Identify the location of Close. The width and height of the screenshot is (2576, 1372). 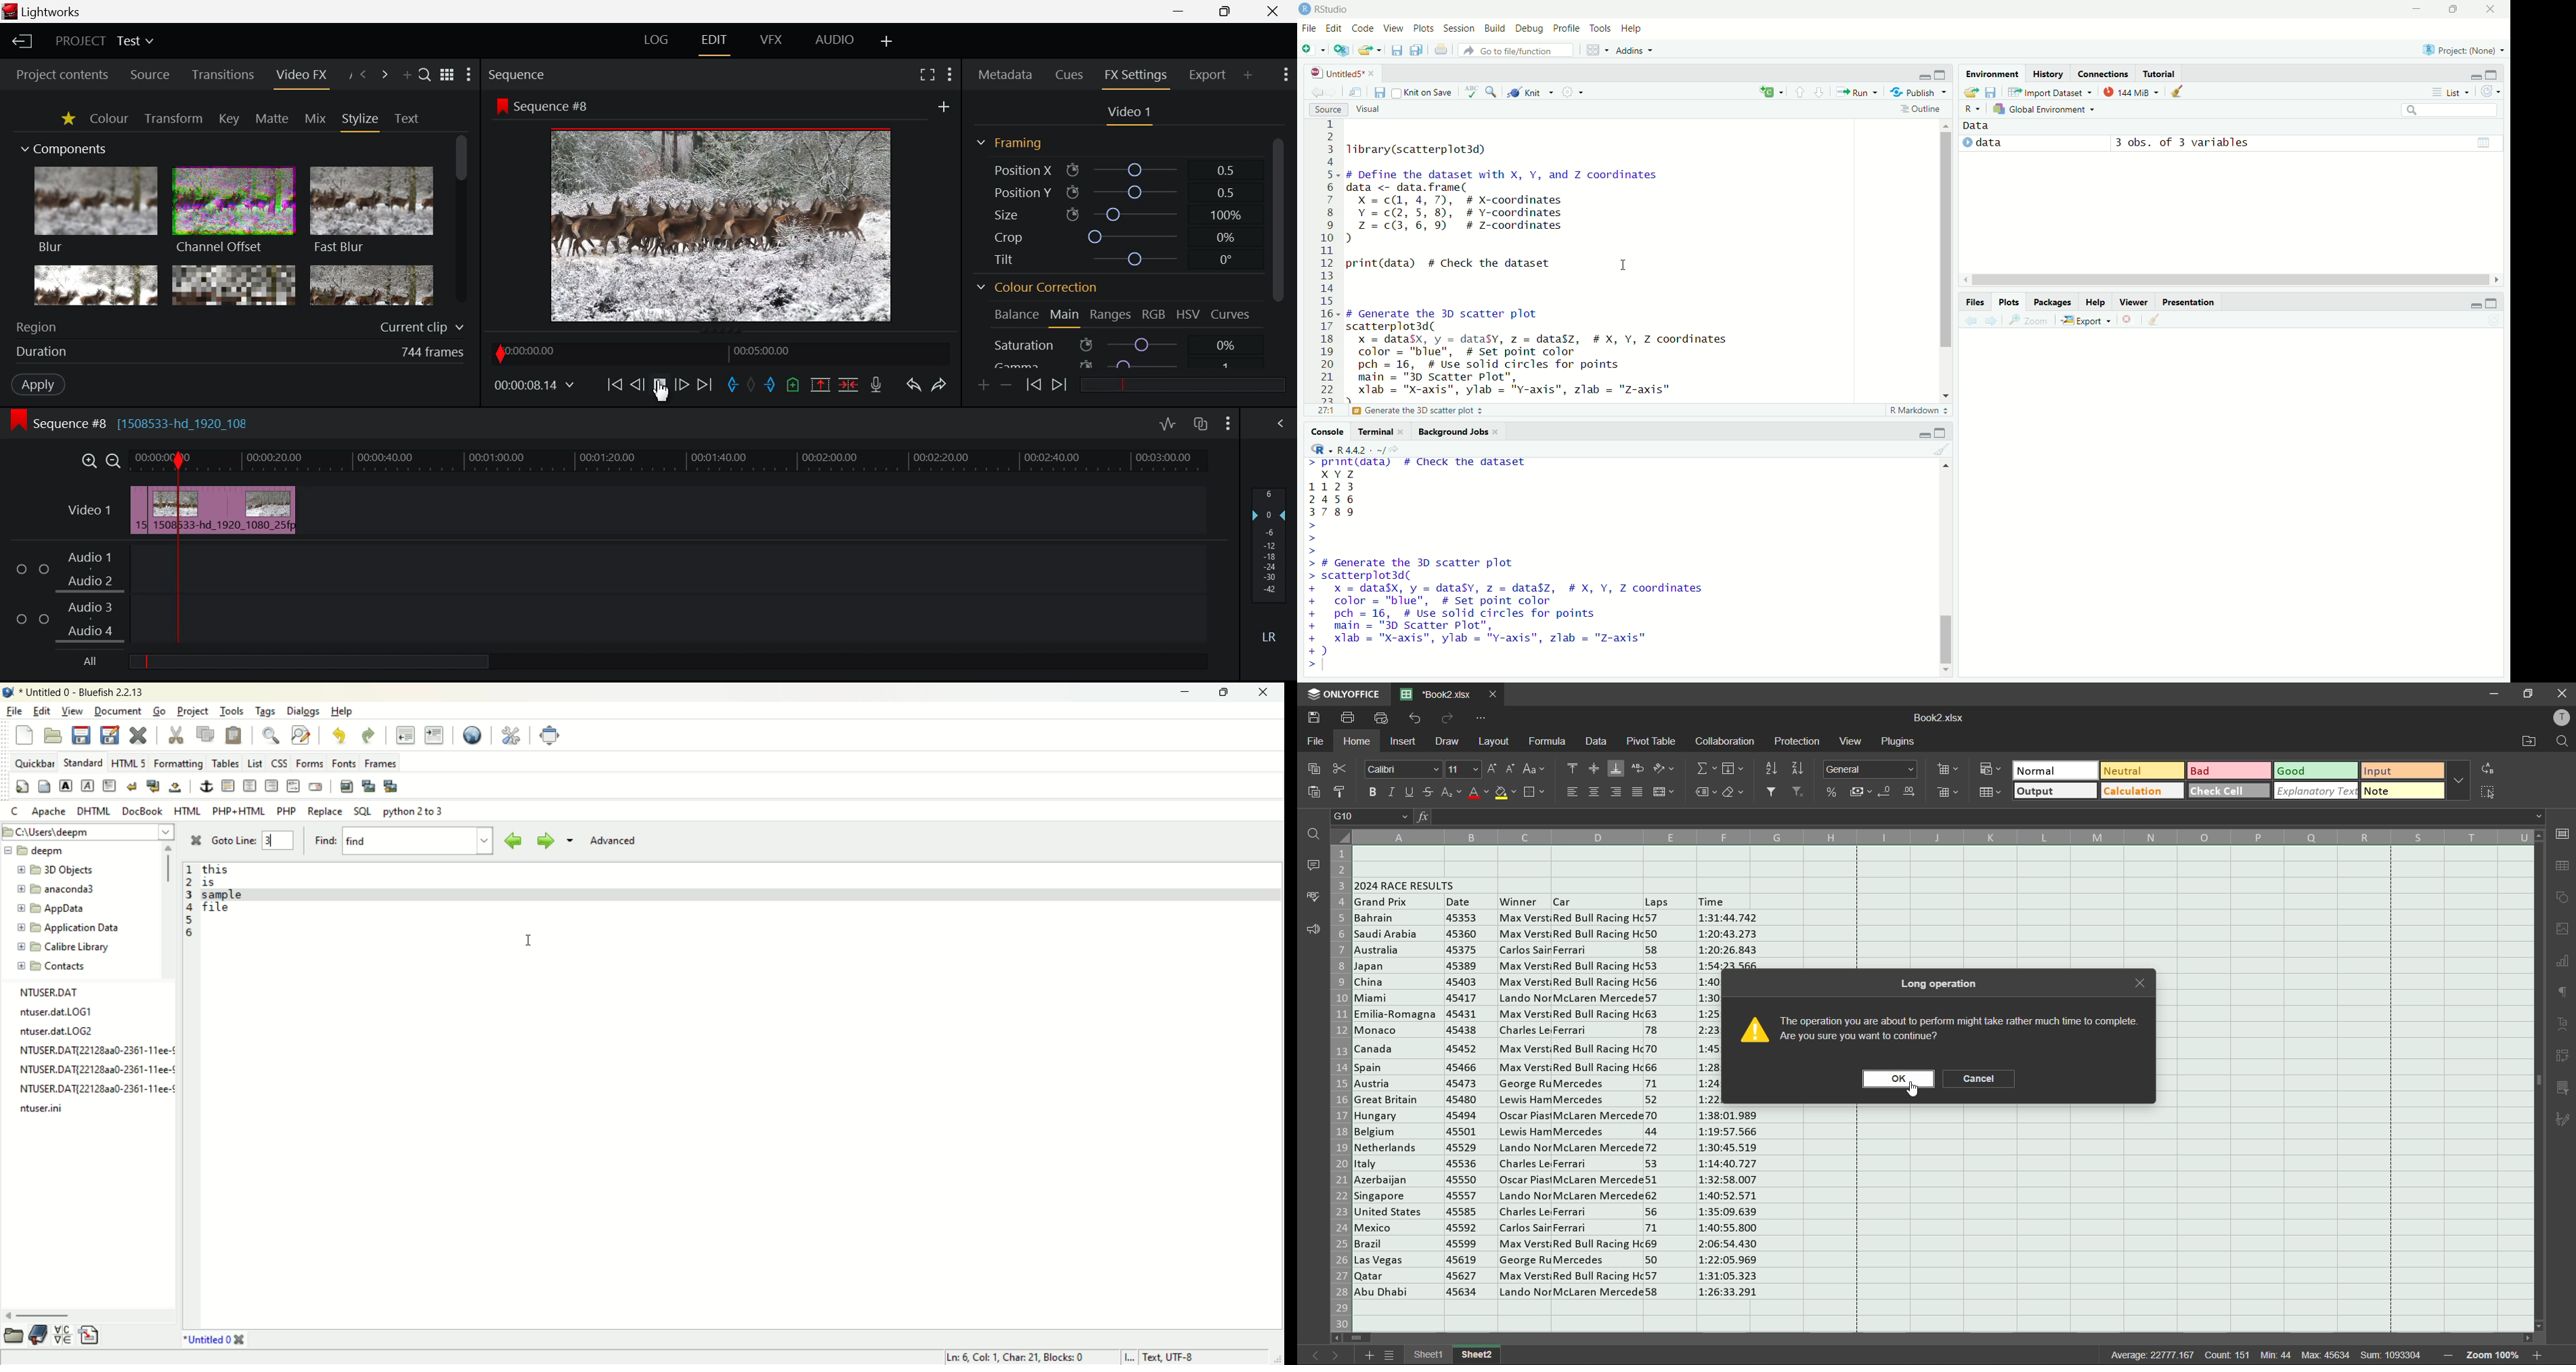
(1276, 11).